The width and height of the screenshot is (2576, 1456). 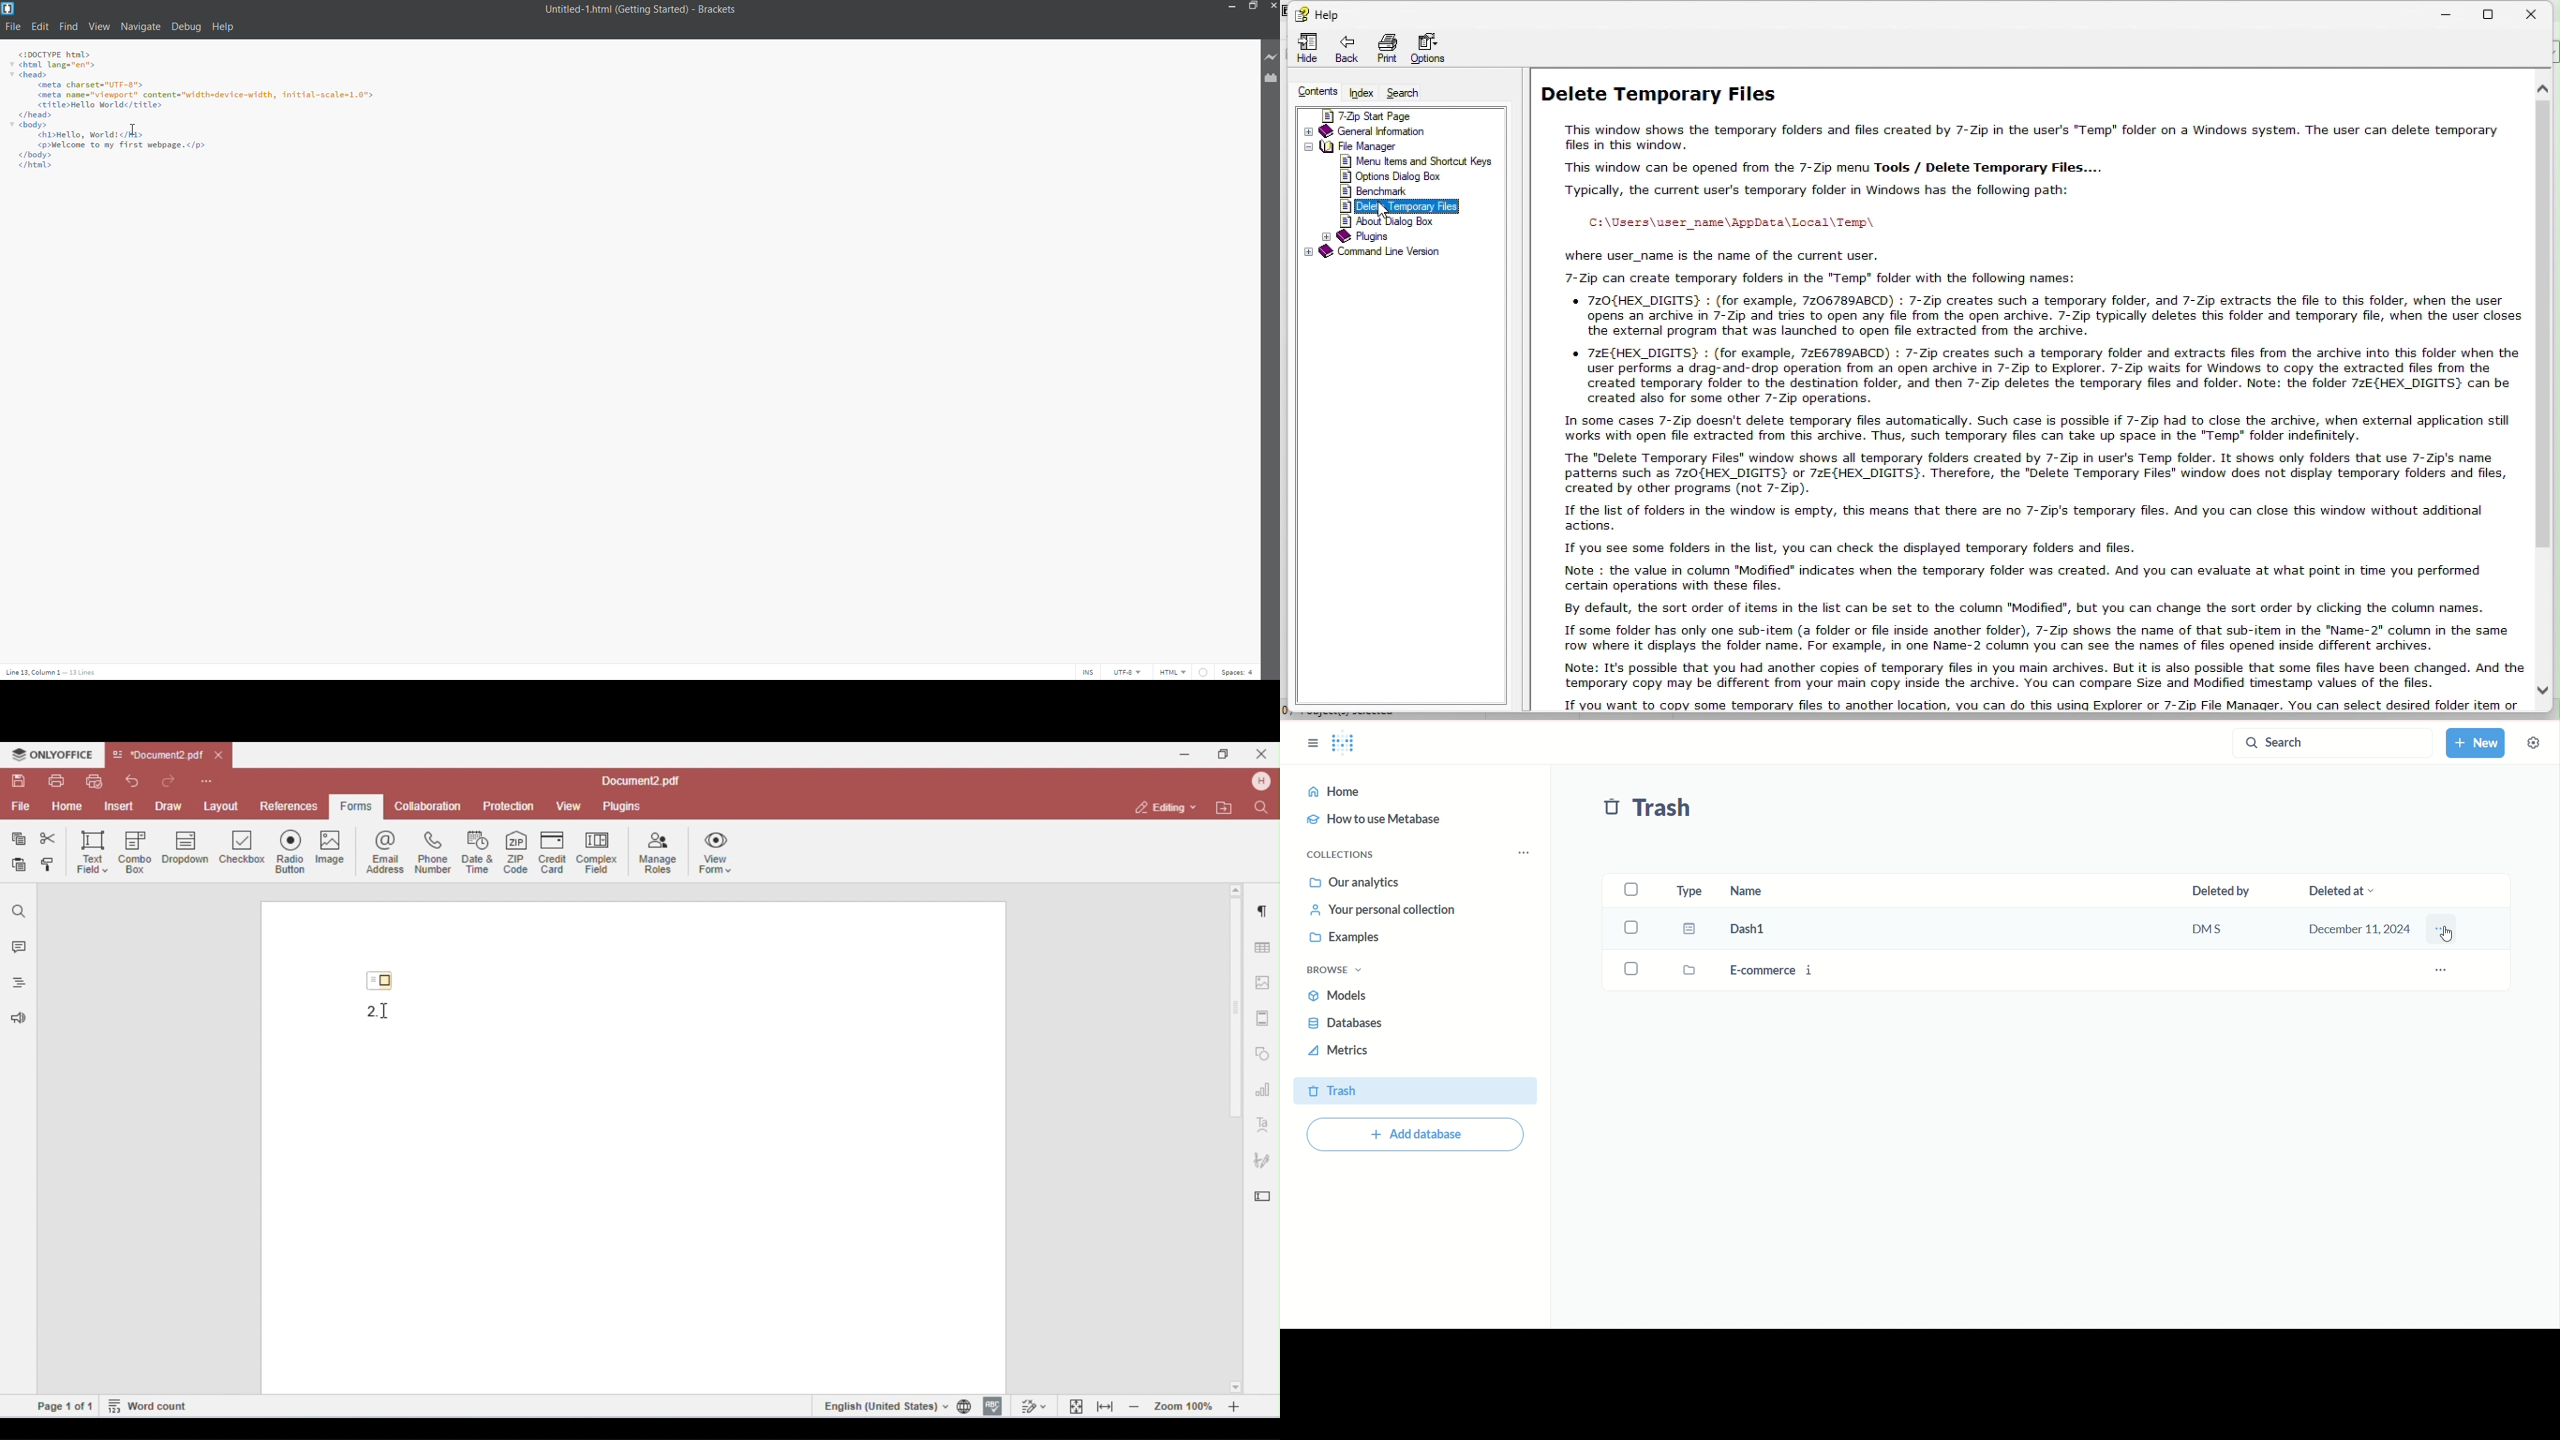 I want to click on menu items and shortcut keys, so click(x=1418, y=163).